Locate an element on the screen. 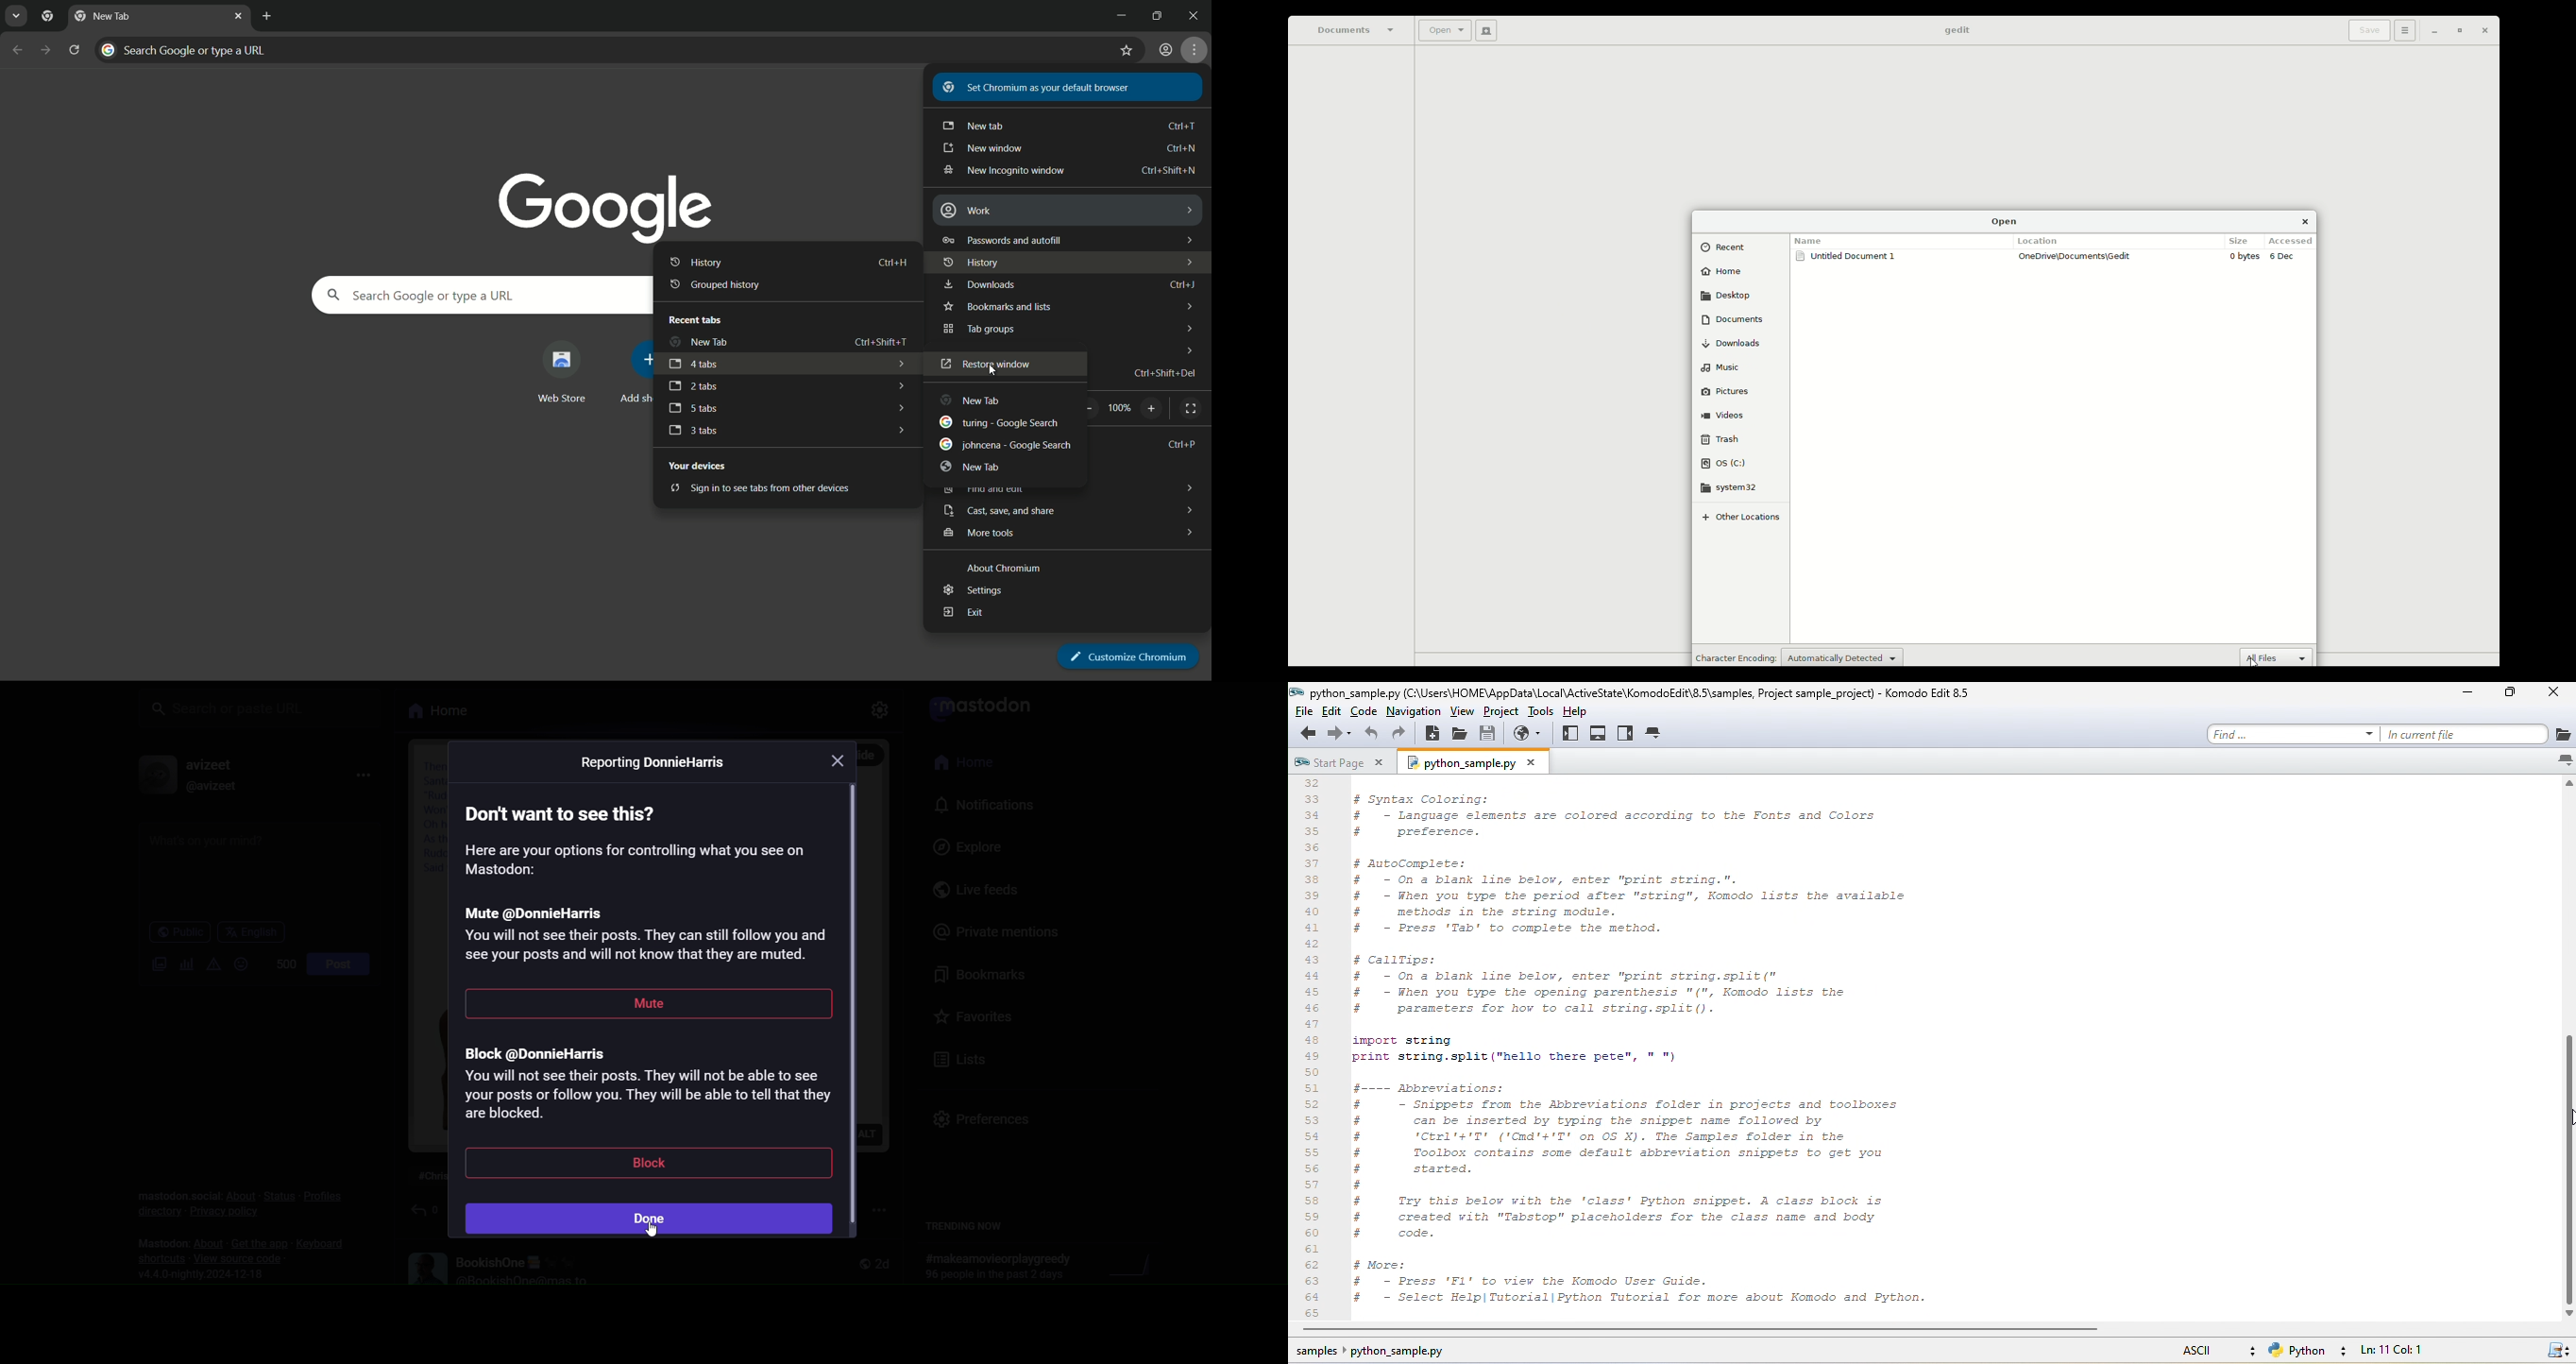 This screenshot has width=2576, height=1372. dropdown arrows is located at coordinates (900, 429).